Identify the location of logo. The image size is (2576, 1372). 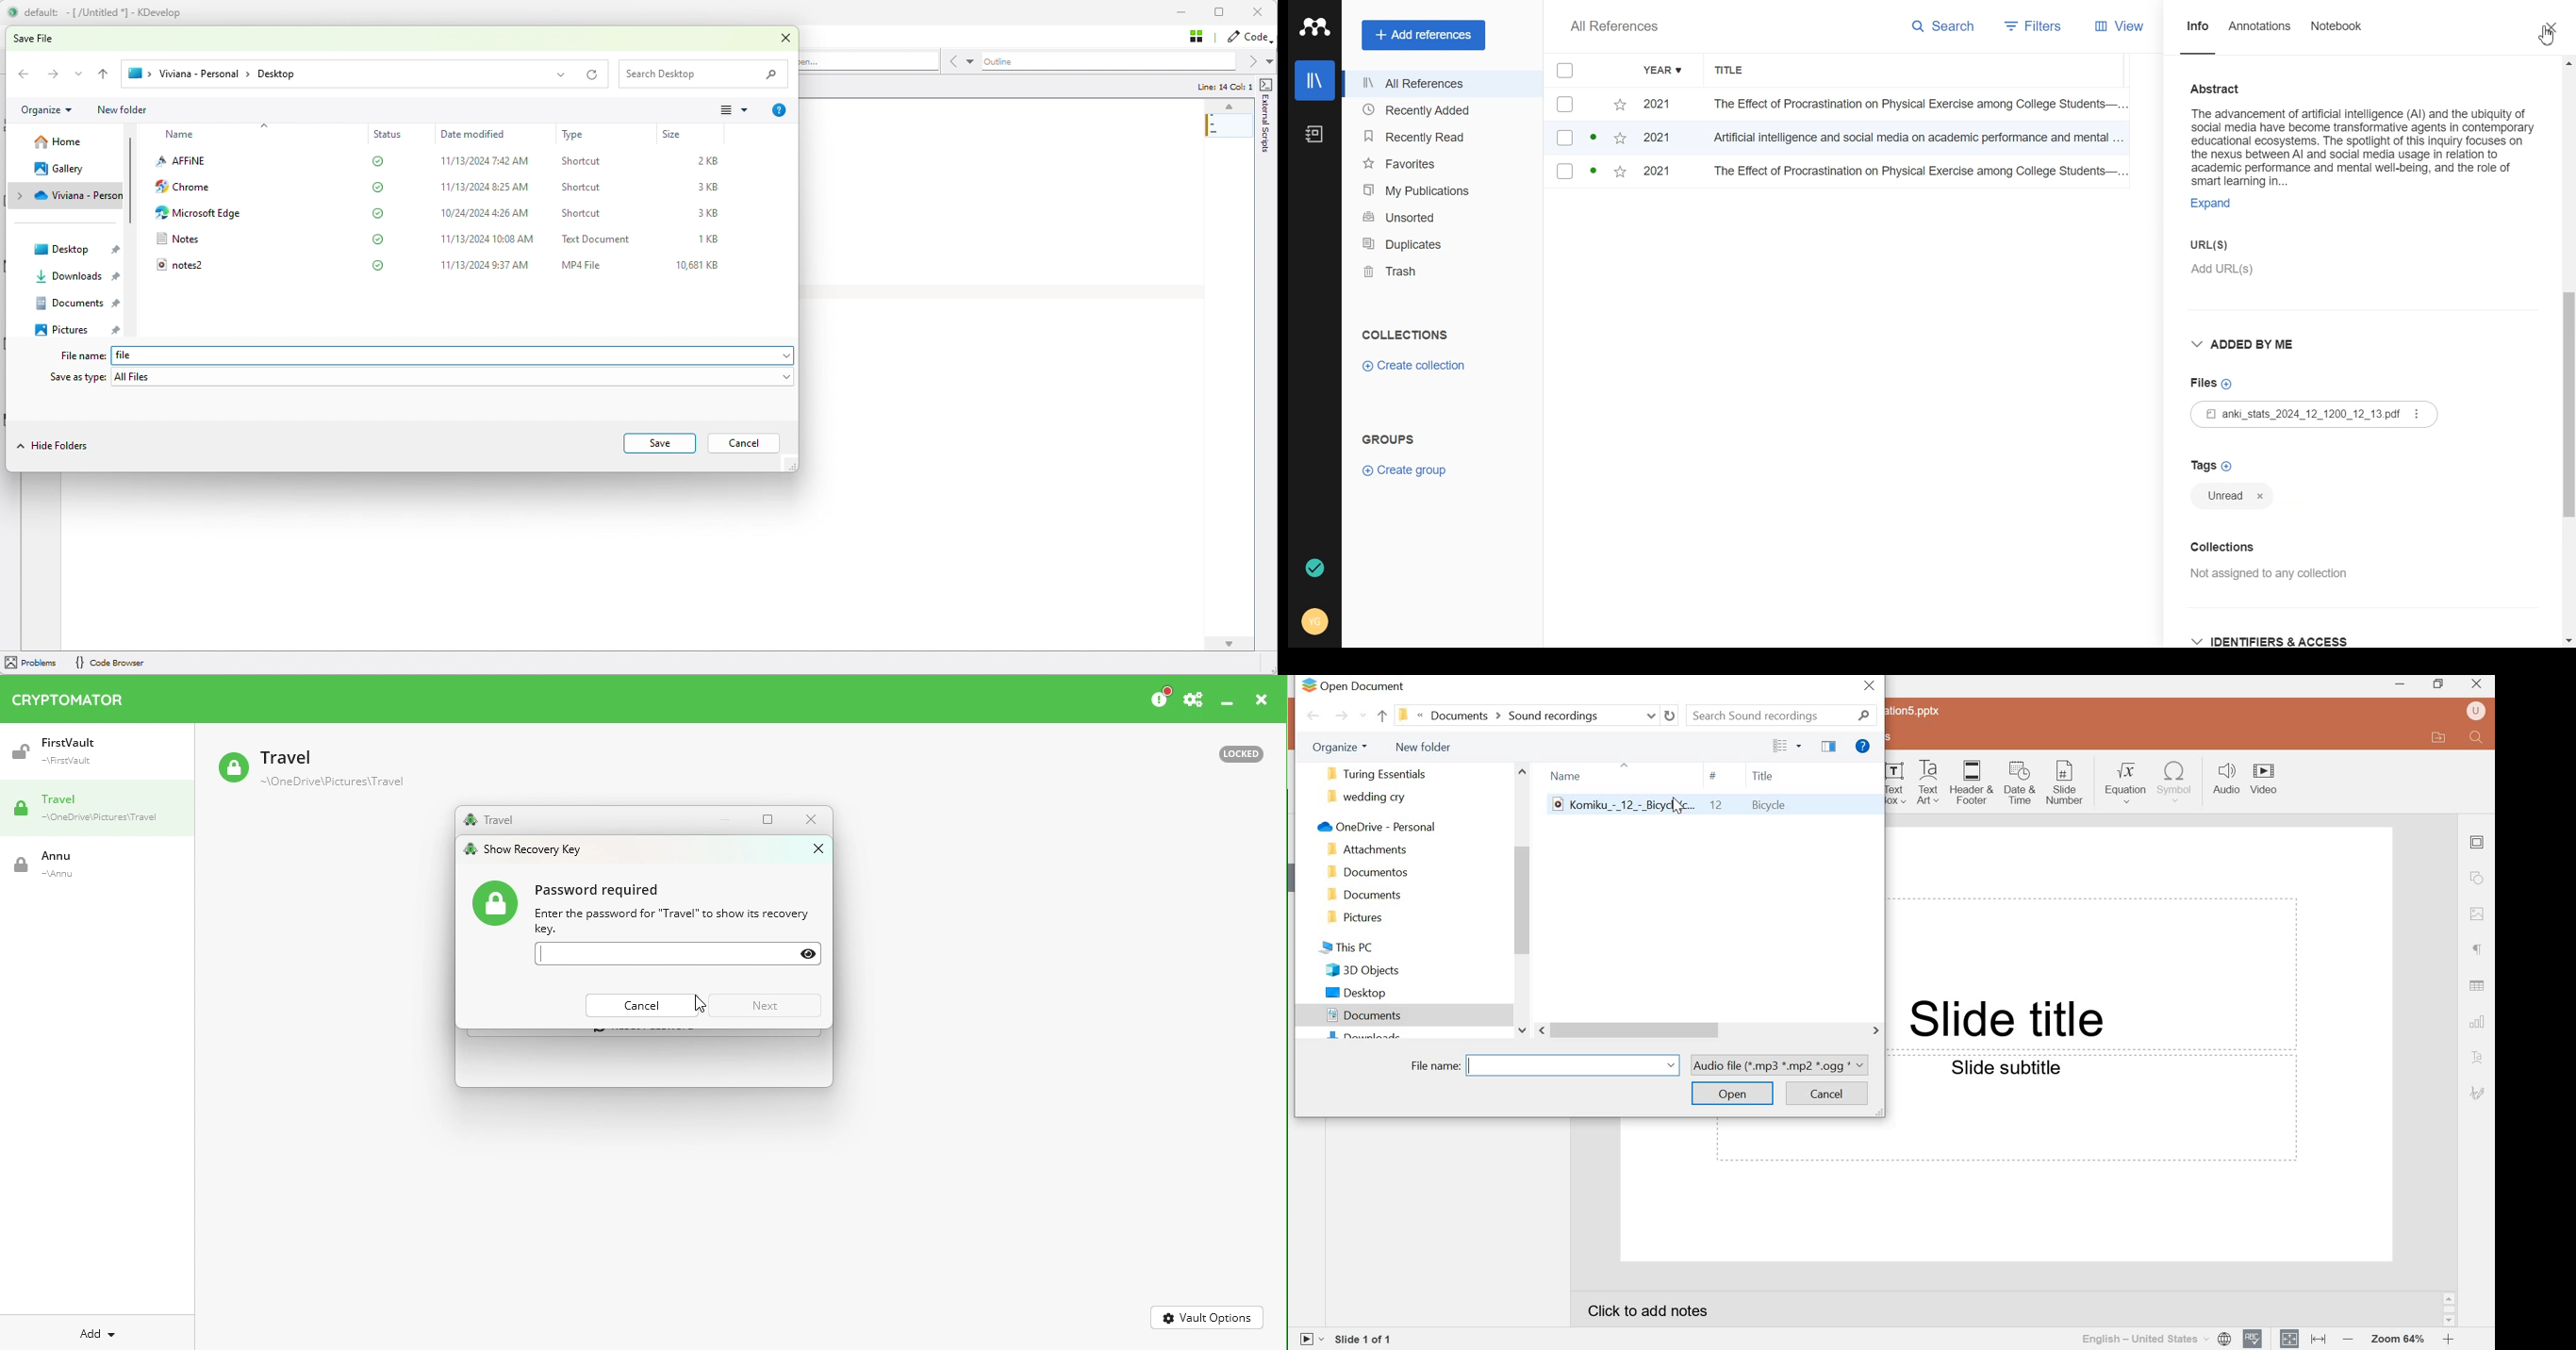
(1308, 686).